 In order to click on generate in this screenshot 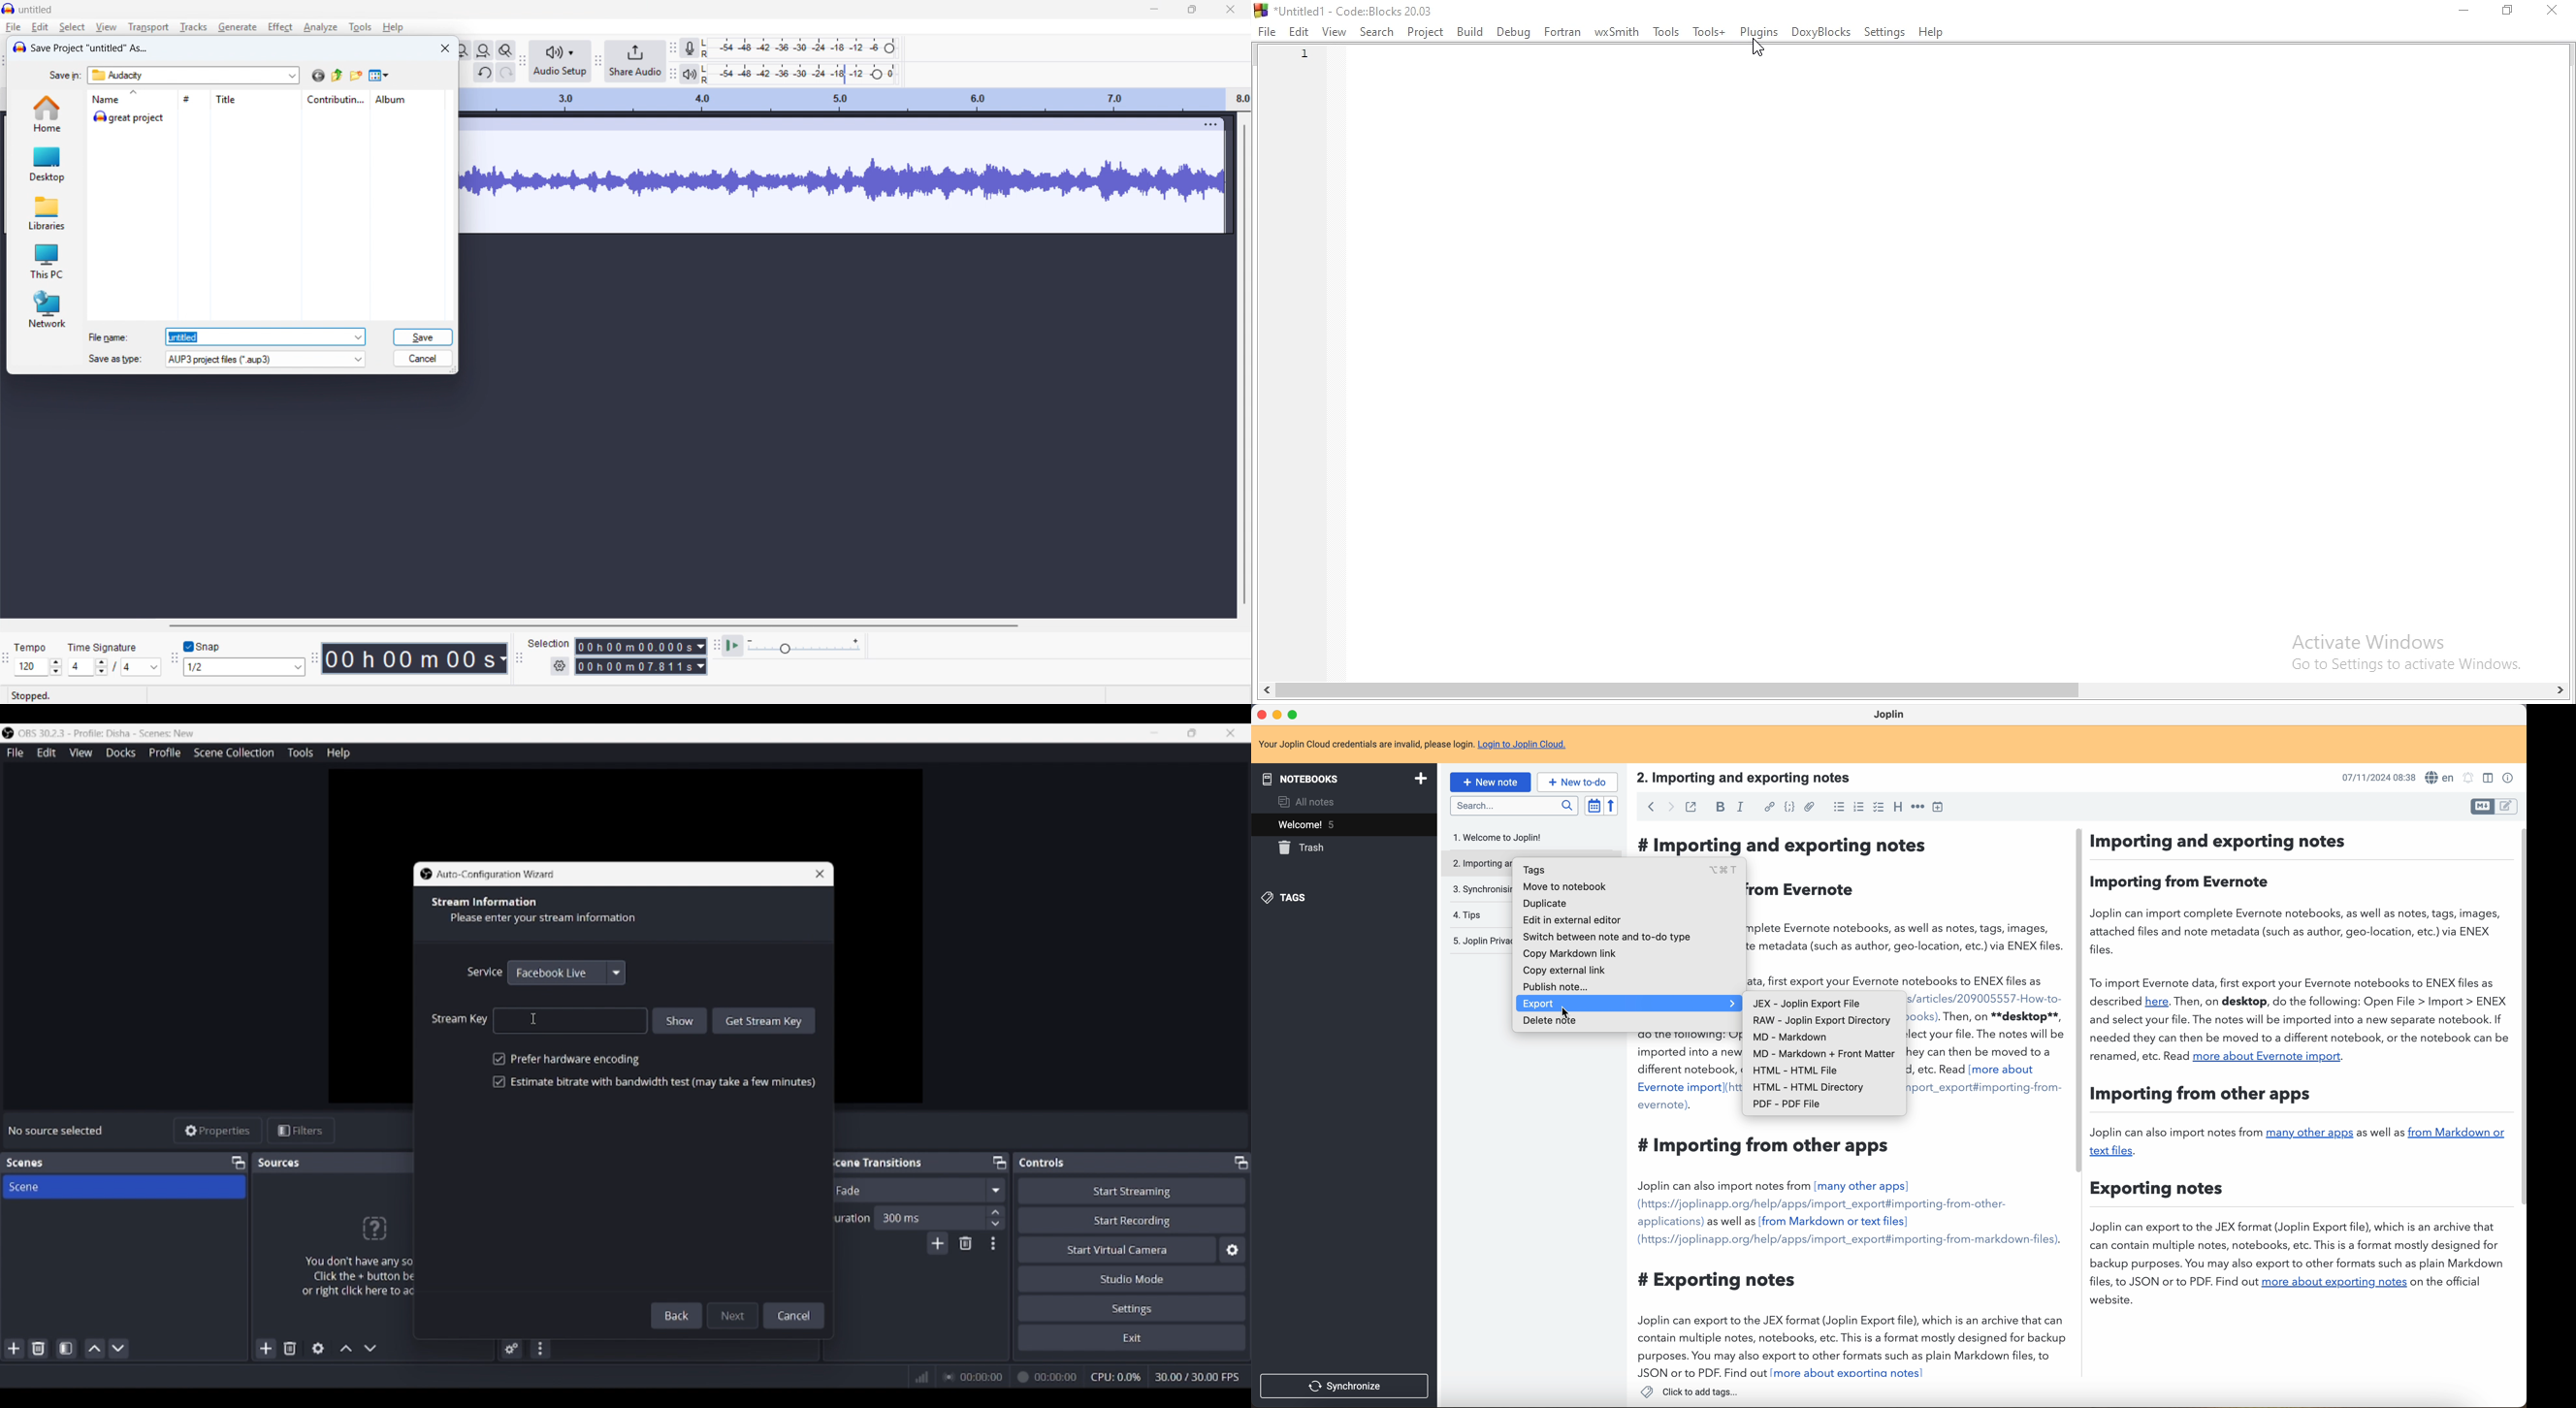, I will do `click(237, 27)`.